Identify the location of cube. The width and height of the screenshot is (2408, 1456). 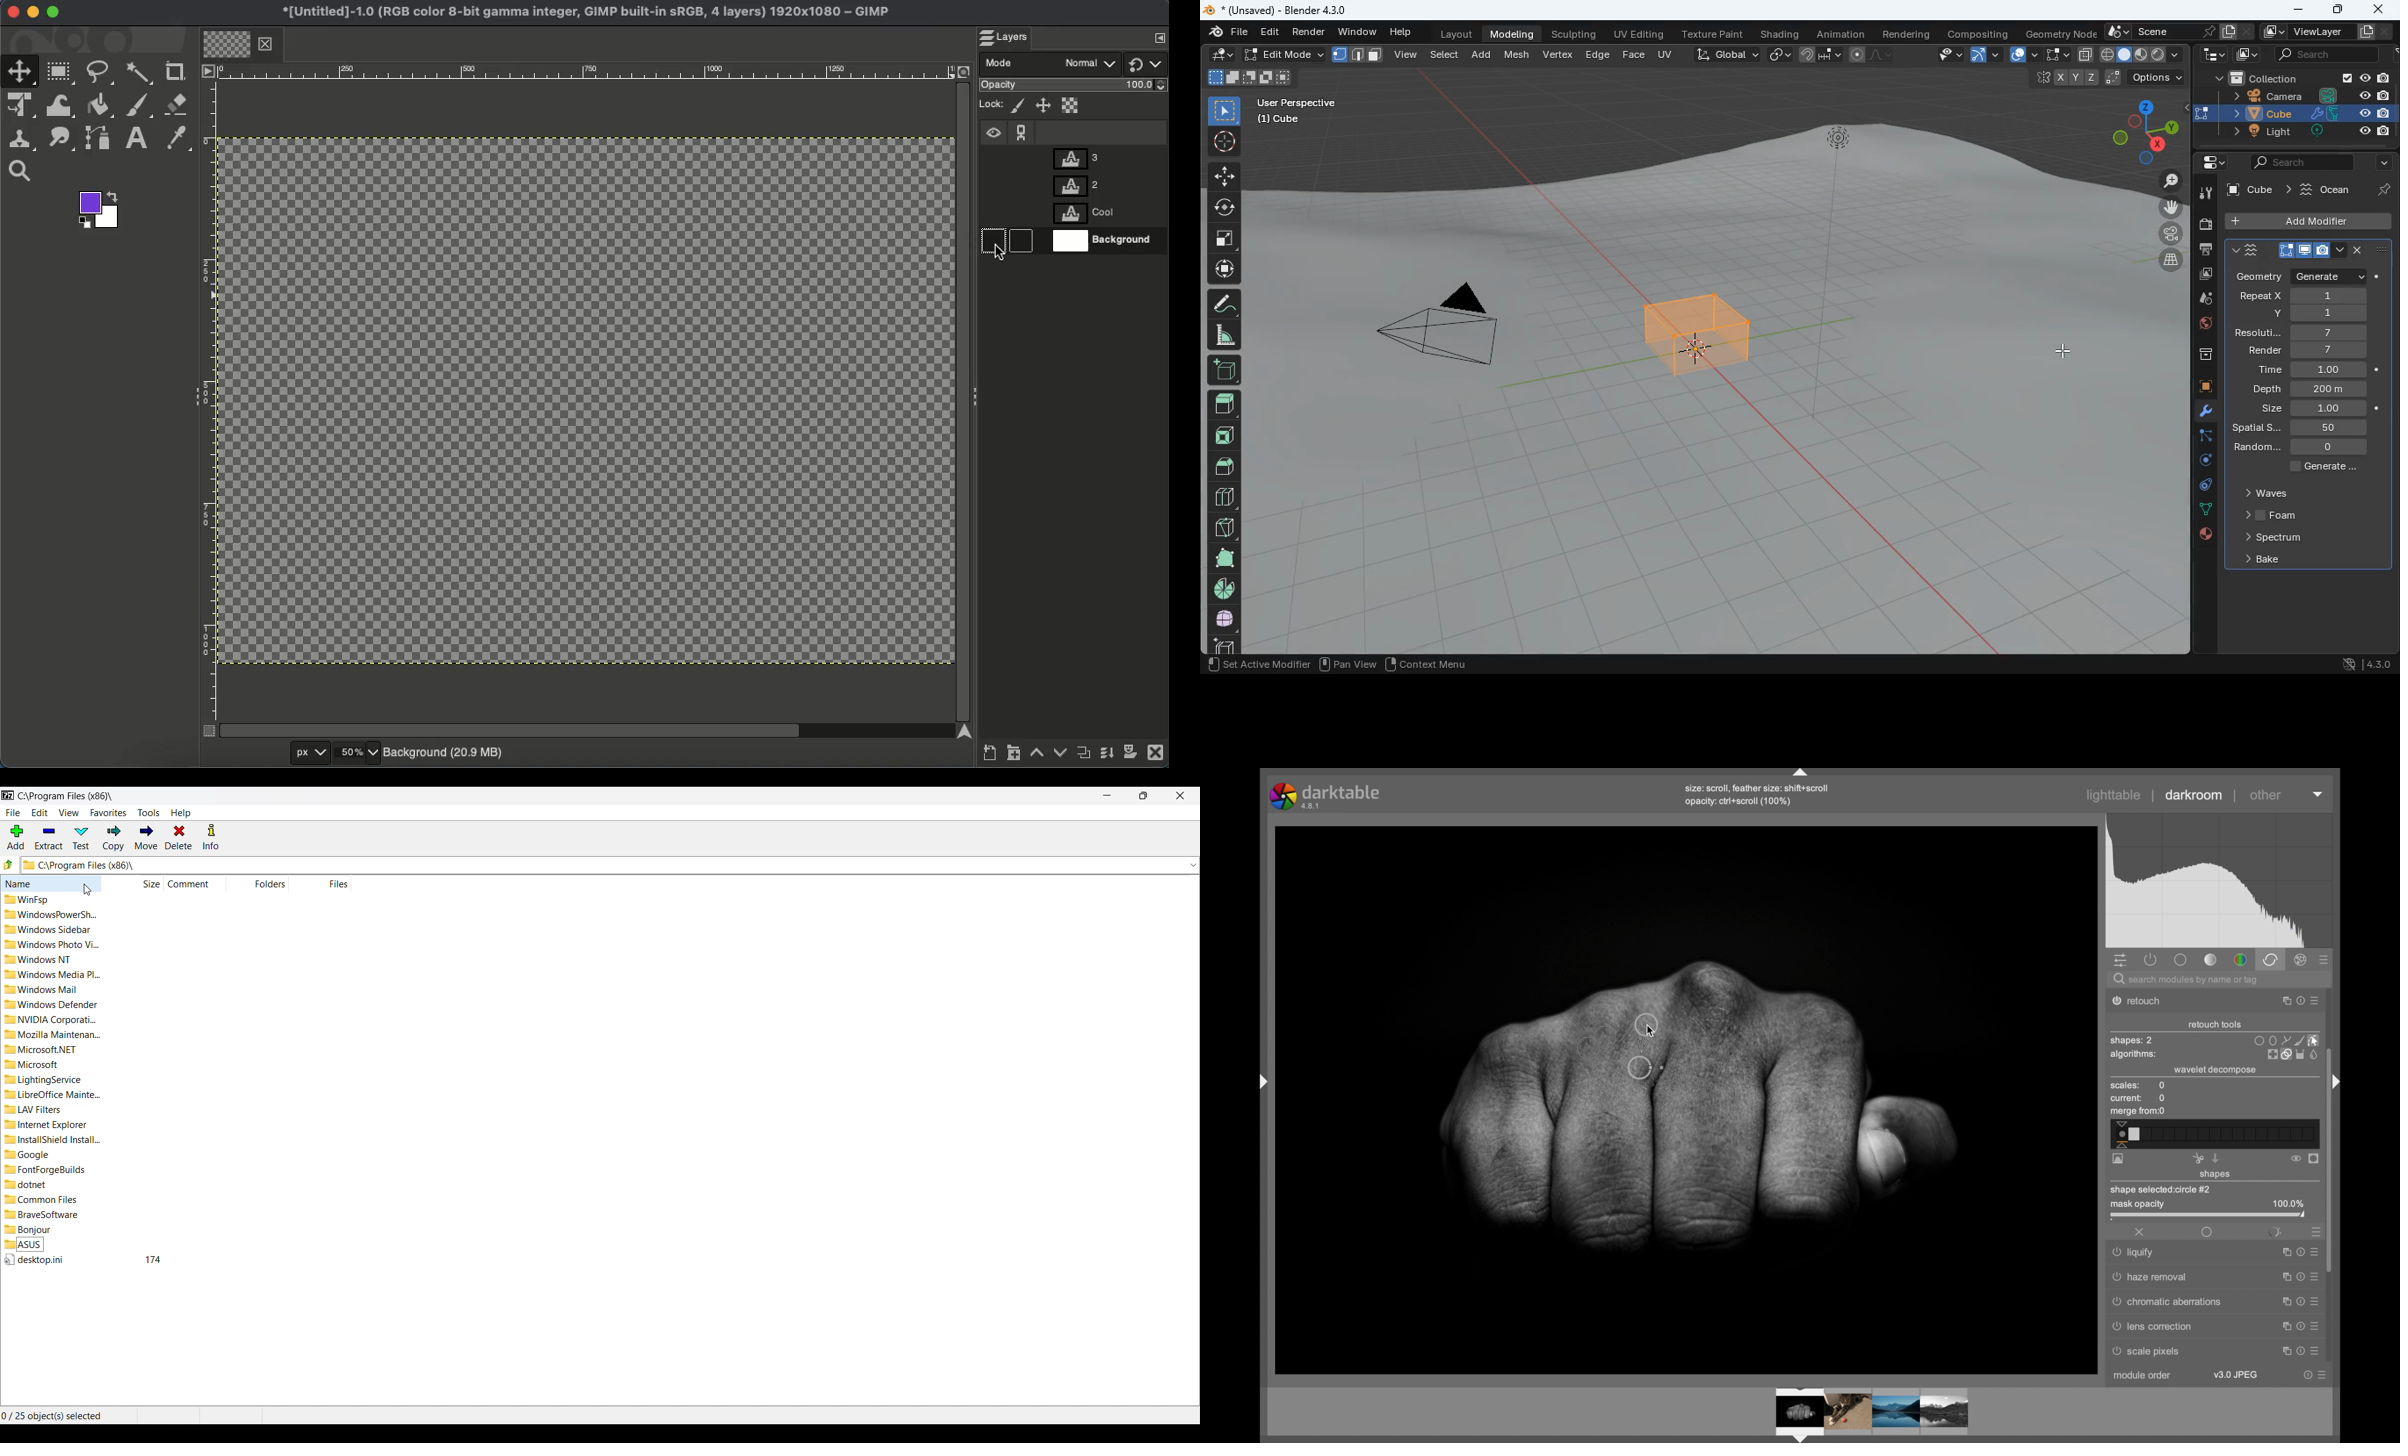
(2259, 188).